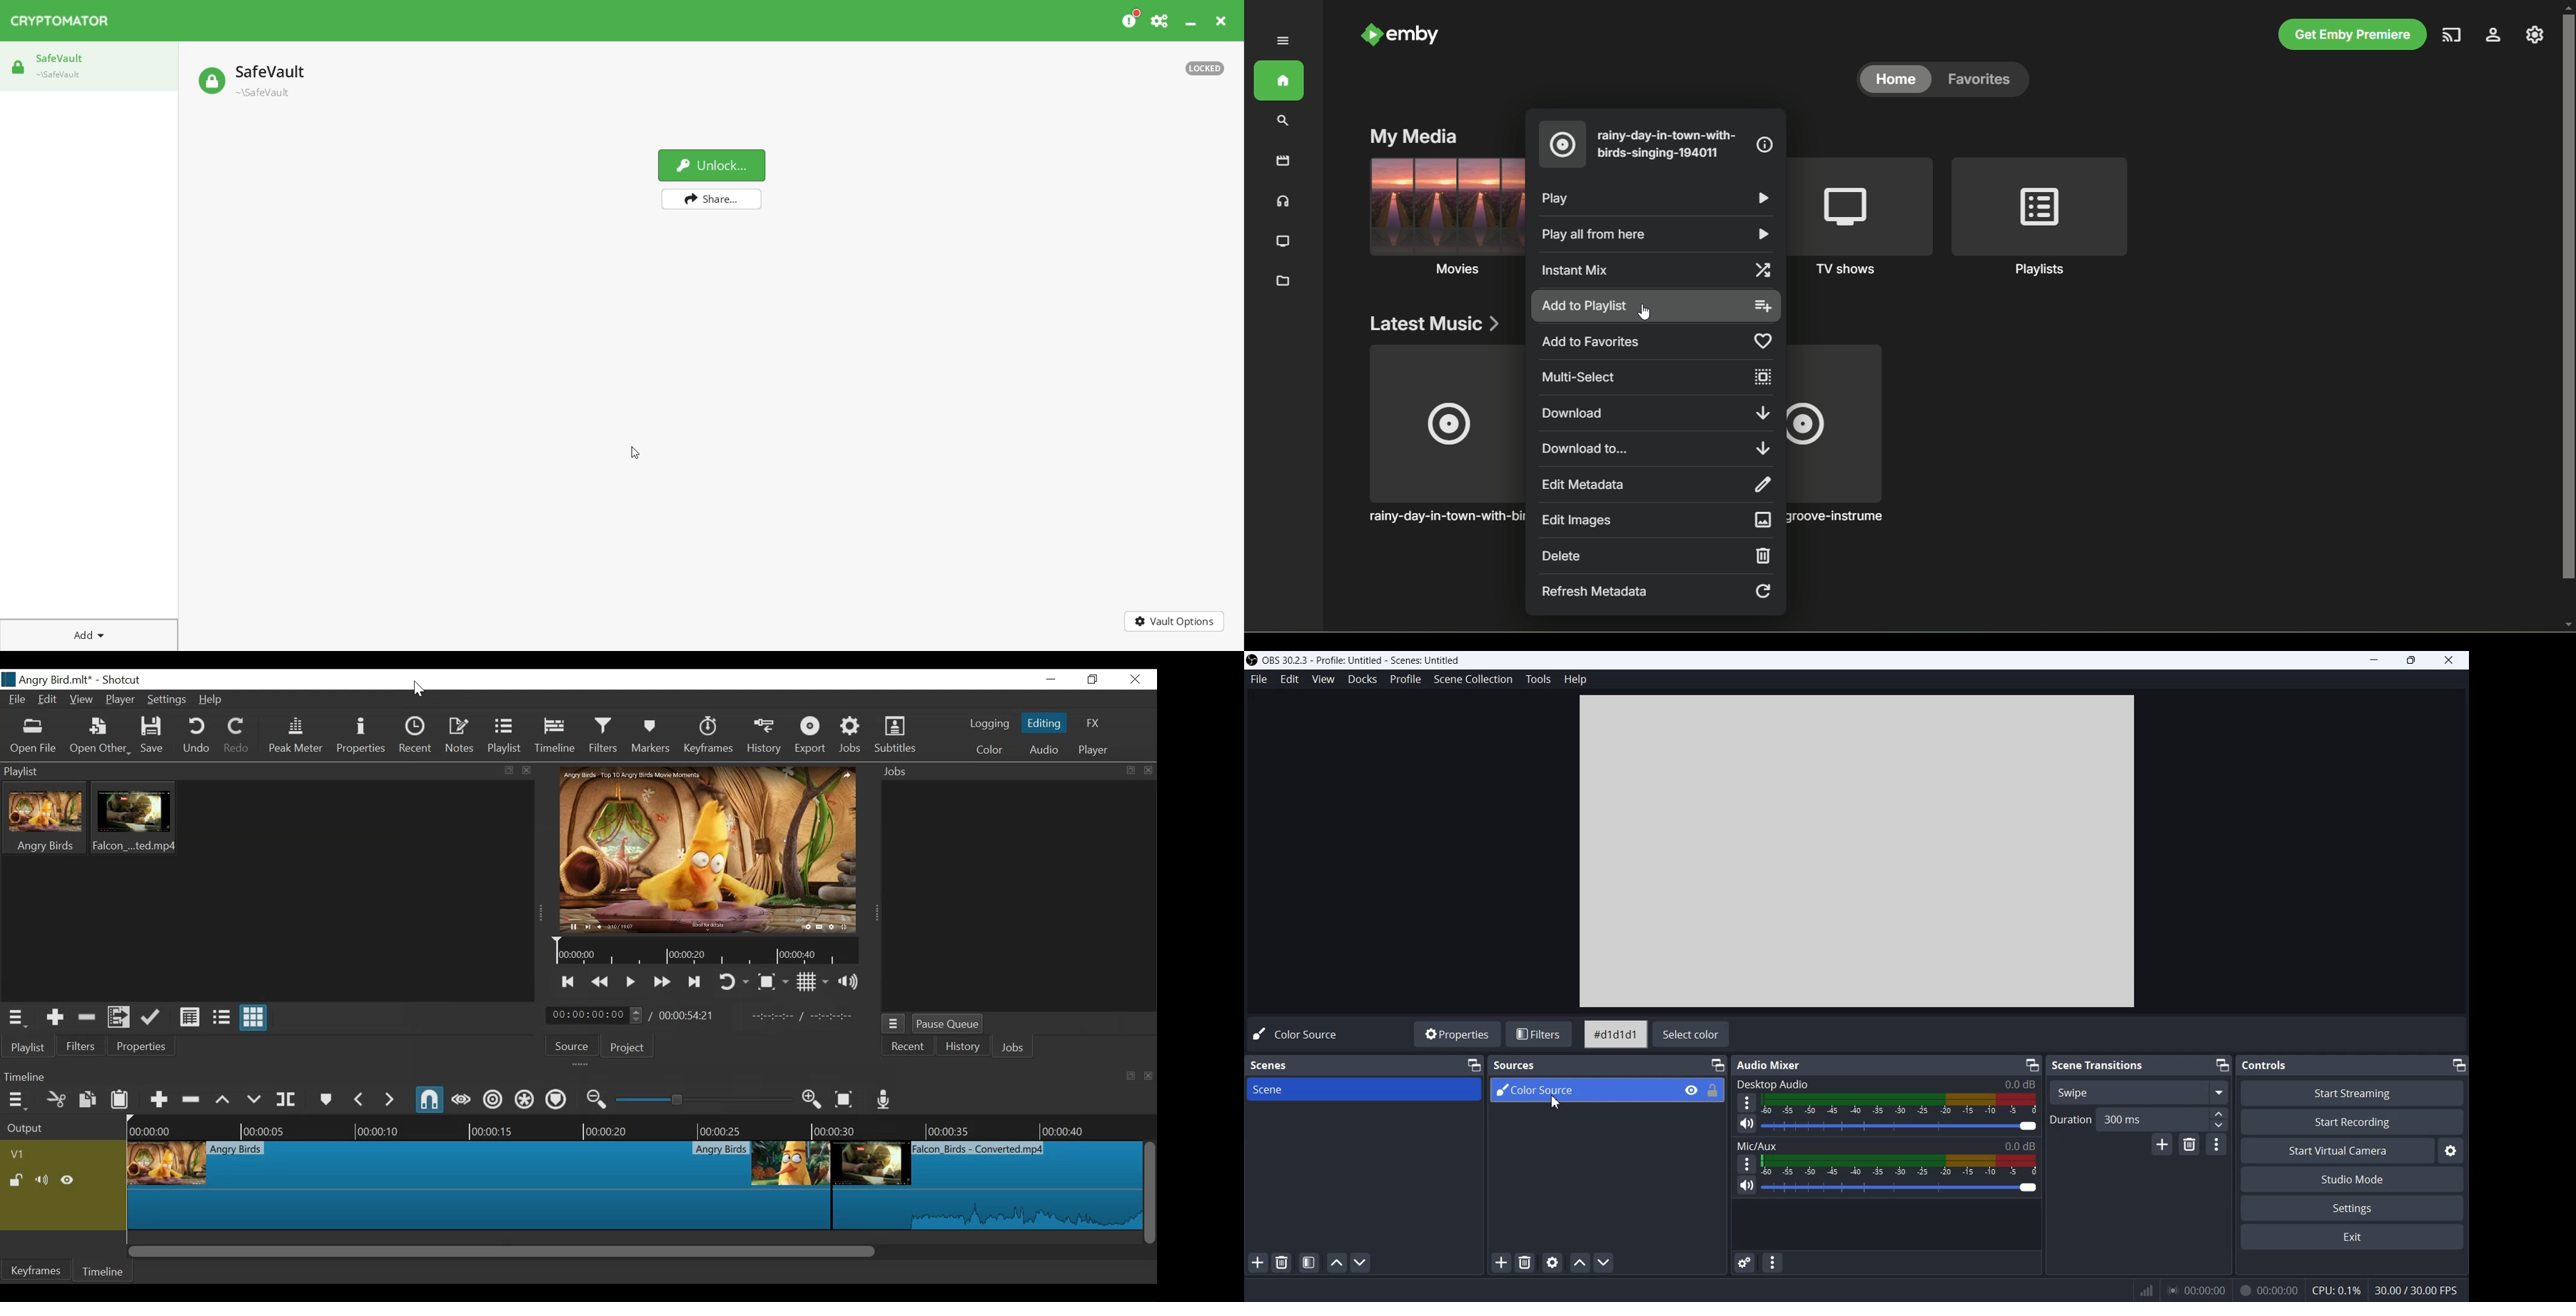 Image resolution: width=2576 pixels, height=1316 pixels. I want to click on Snap, so click(429, 1099).